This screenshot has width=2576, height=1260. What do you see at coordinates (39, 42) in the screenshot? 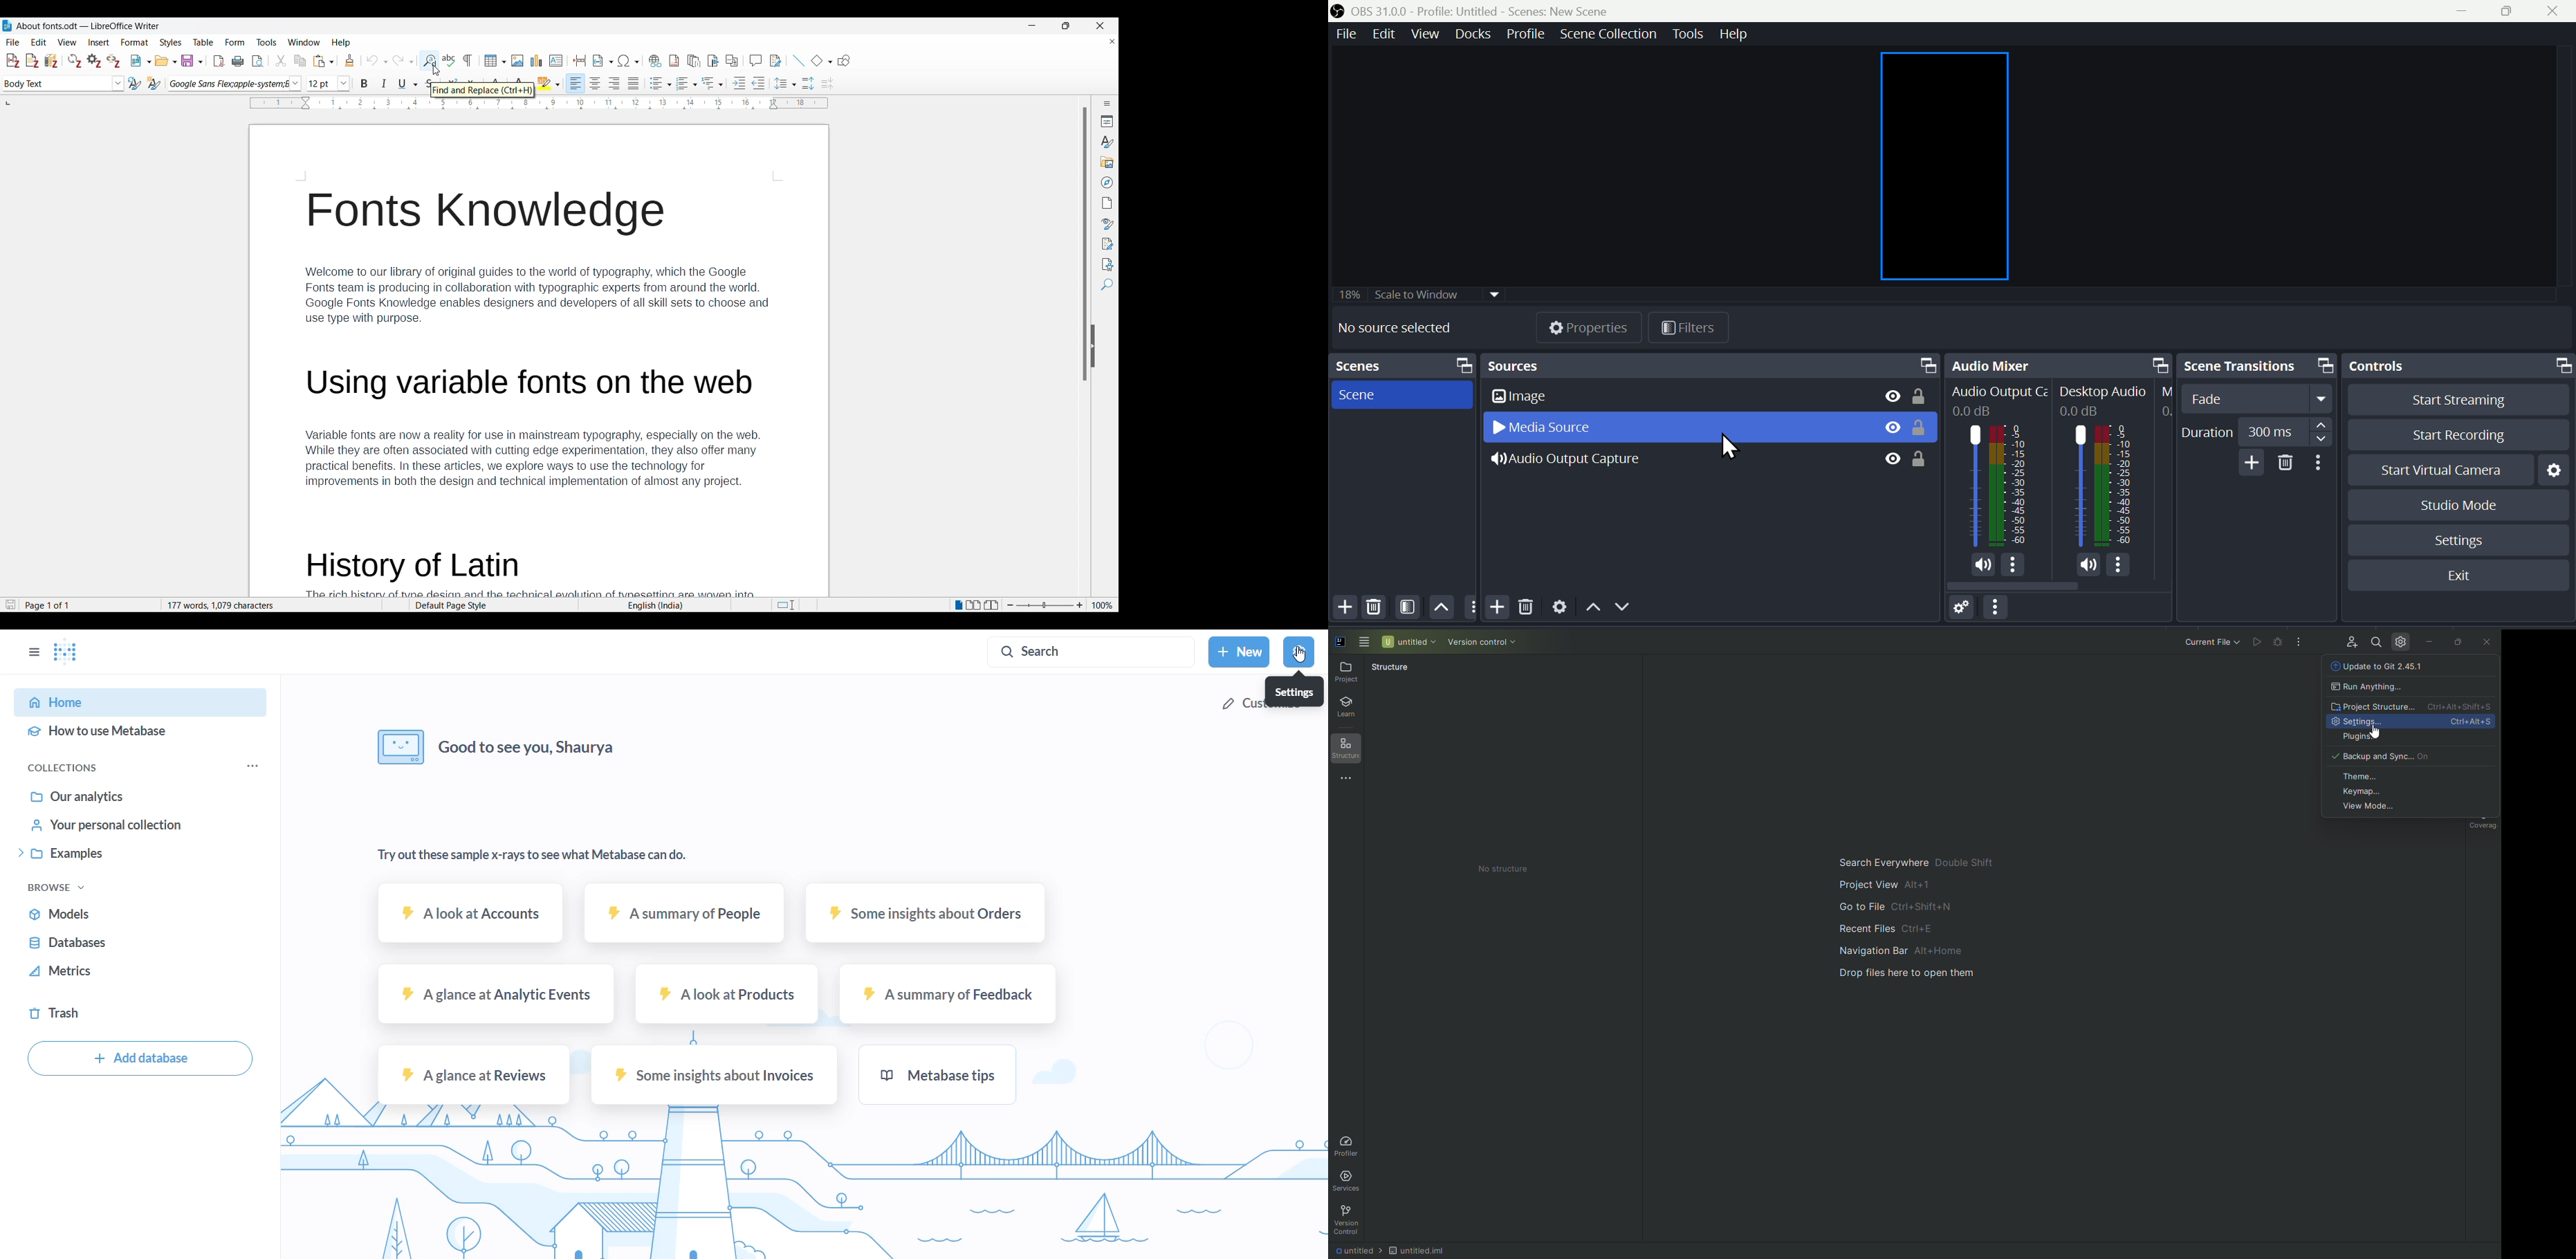
I see `Edit menu` at bounding box center [39, 42].